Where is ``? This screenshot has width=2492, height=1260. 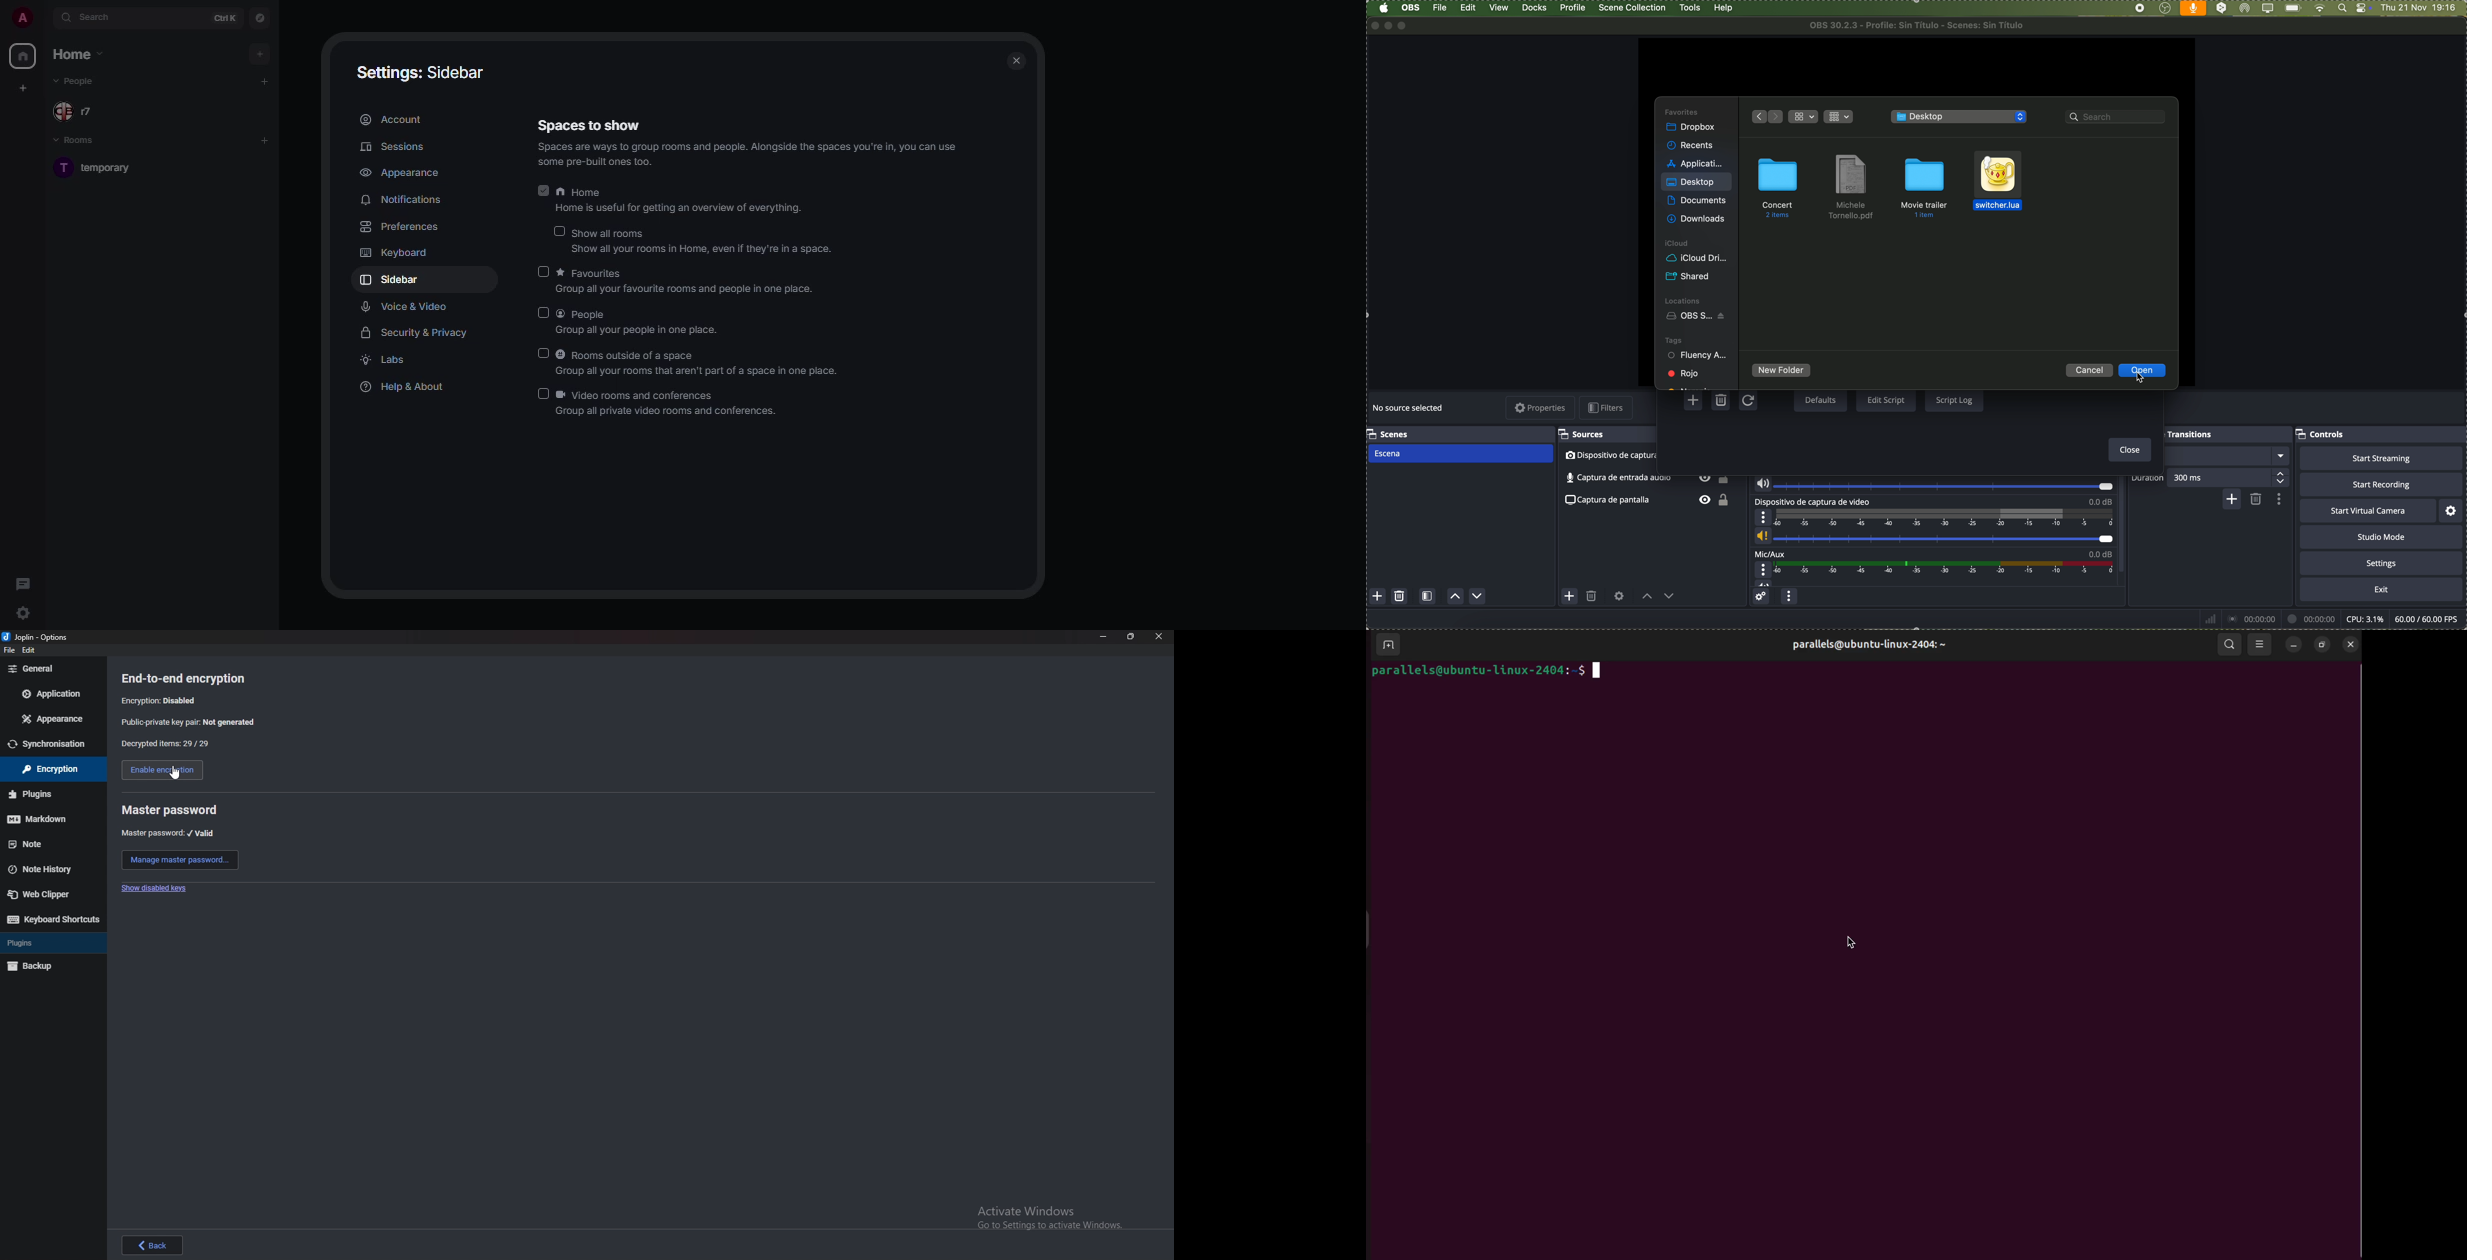
 is located at coordinates (51, 693).